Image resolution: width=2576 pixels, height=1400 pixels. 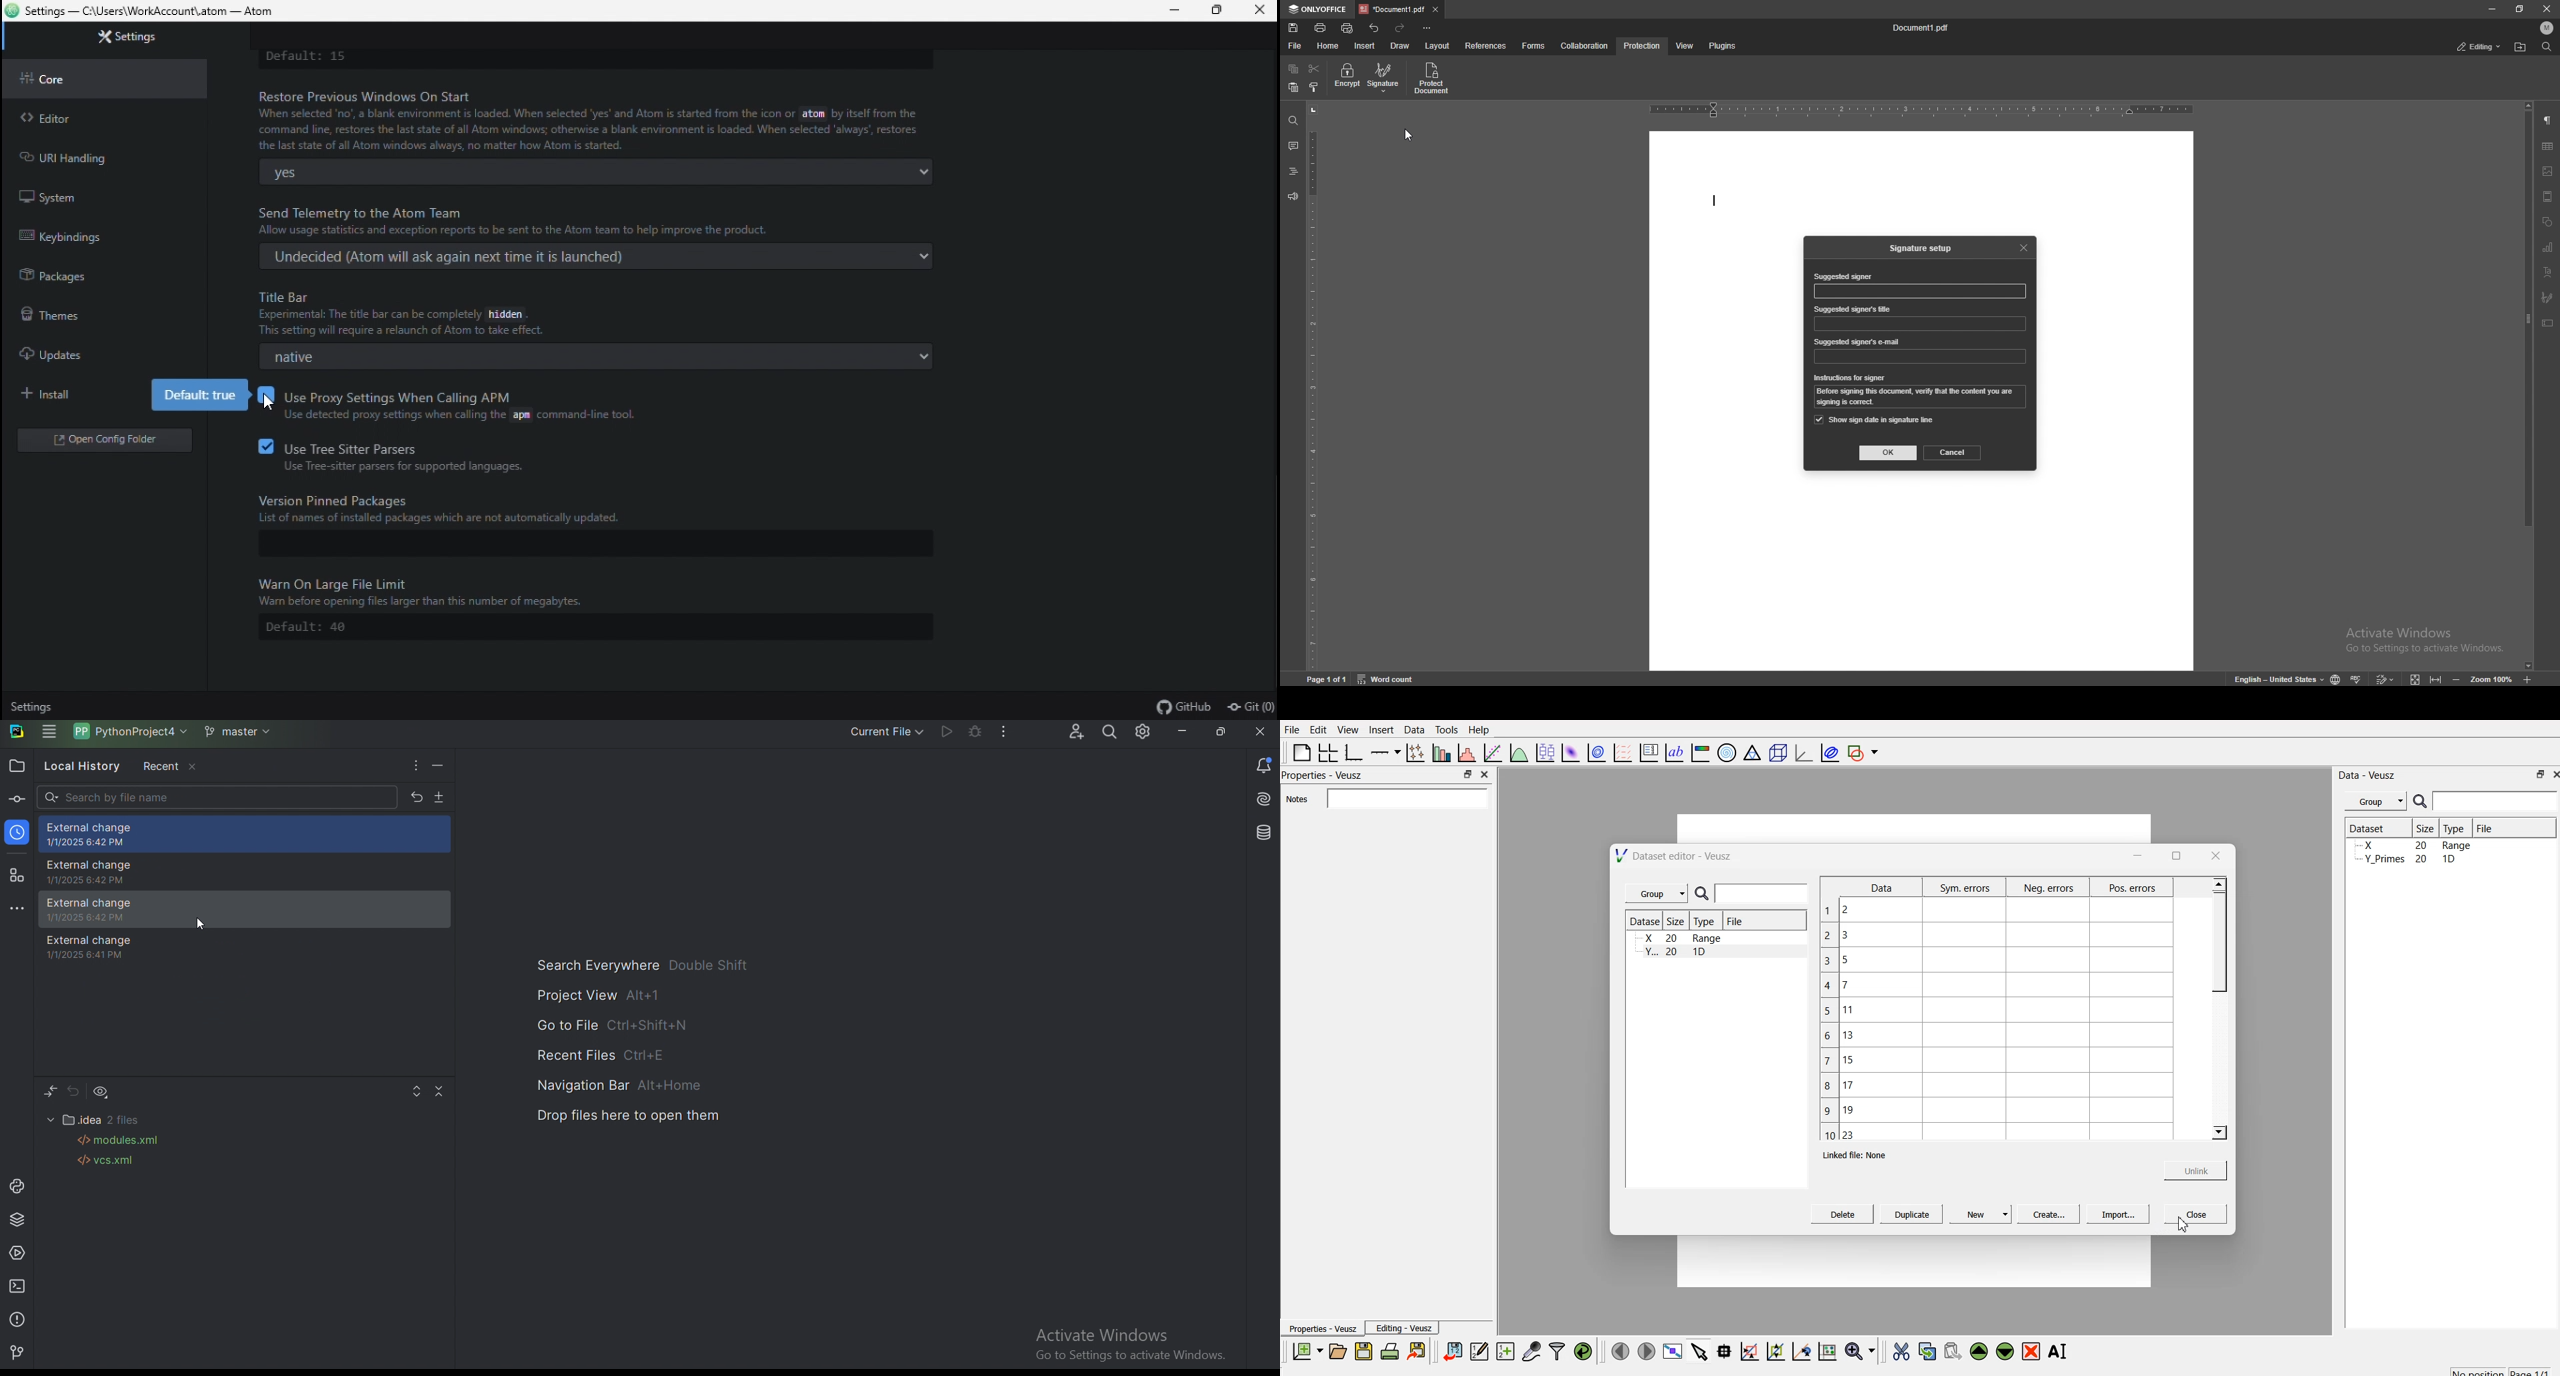 What do you see at coordinates (1293, 121) in the screenshot?
I see `find` at bounding box center [1293, 121].